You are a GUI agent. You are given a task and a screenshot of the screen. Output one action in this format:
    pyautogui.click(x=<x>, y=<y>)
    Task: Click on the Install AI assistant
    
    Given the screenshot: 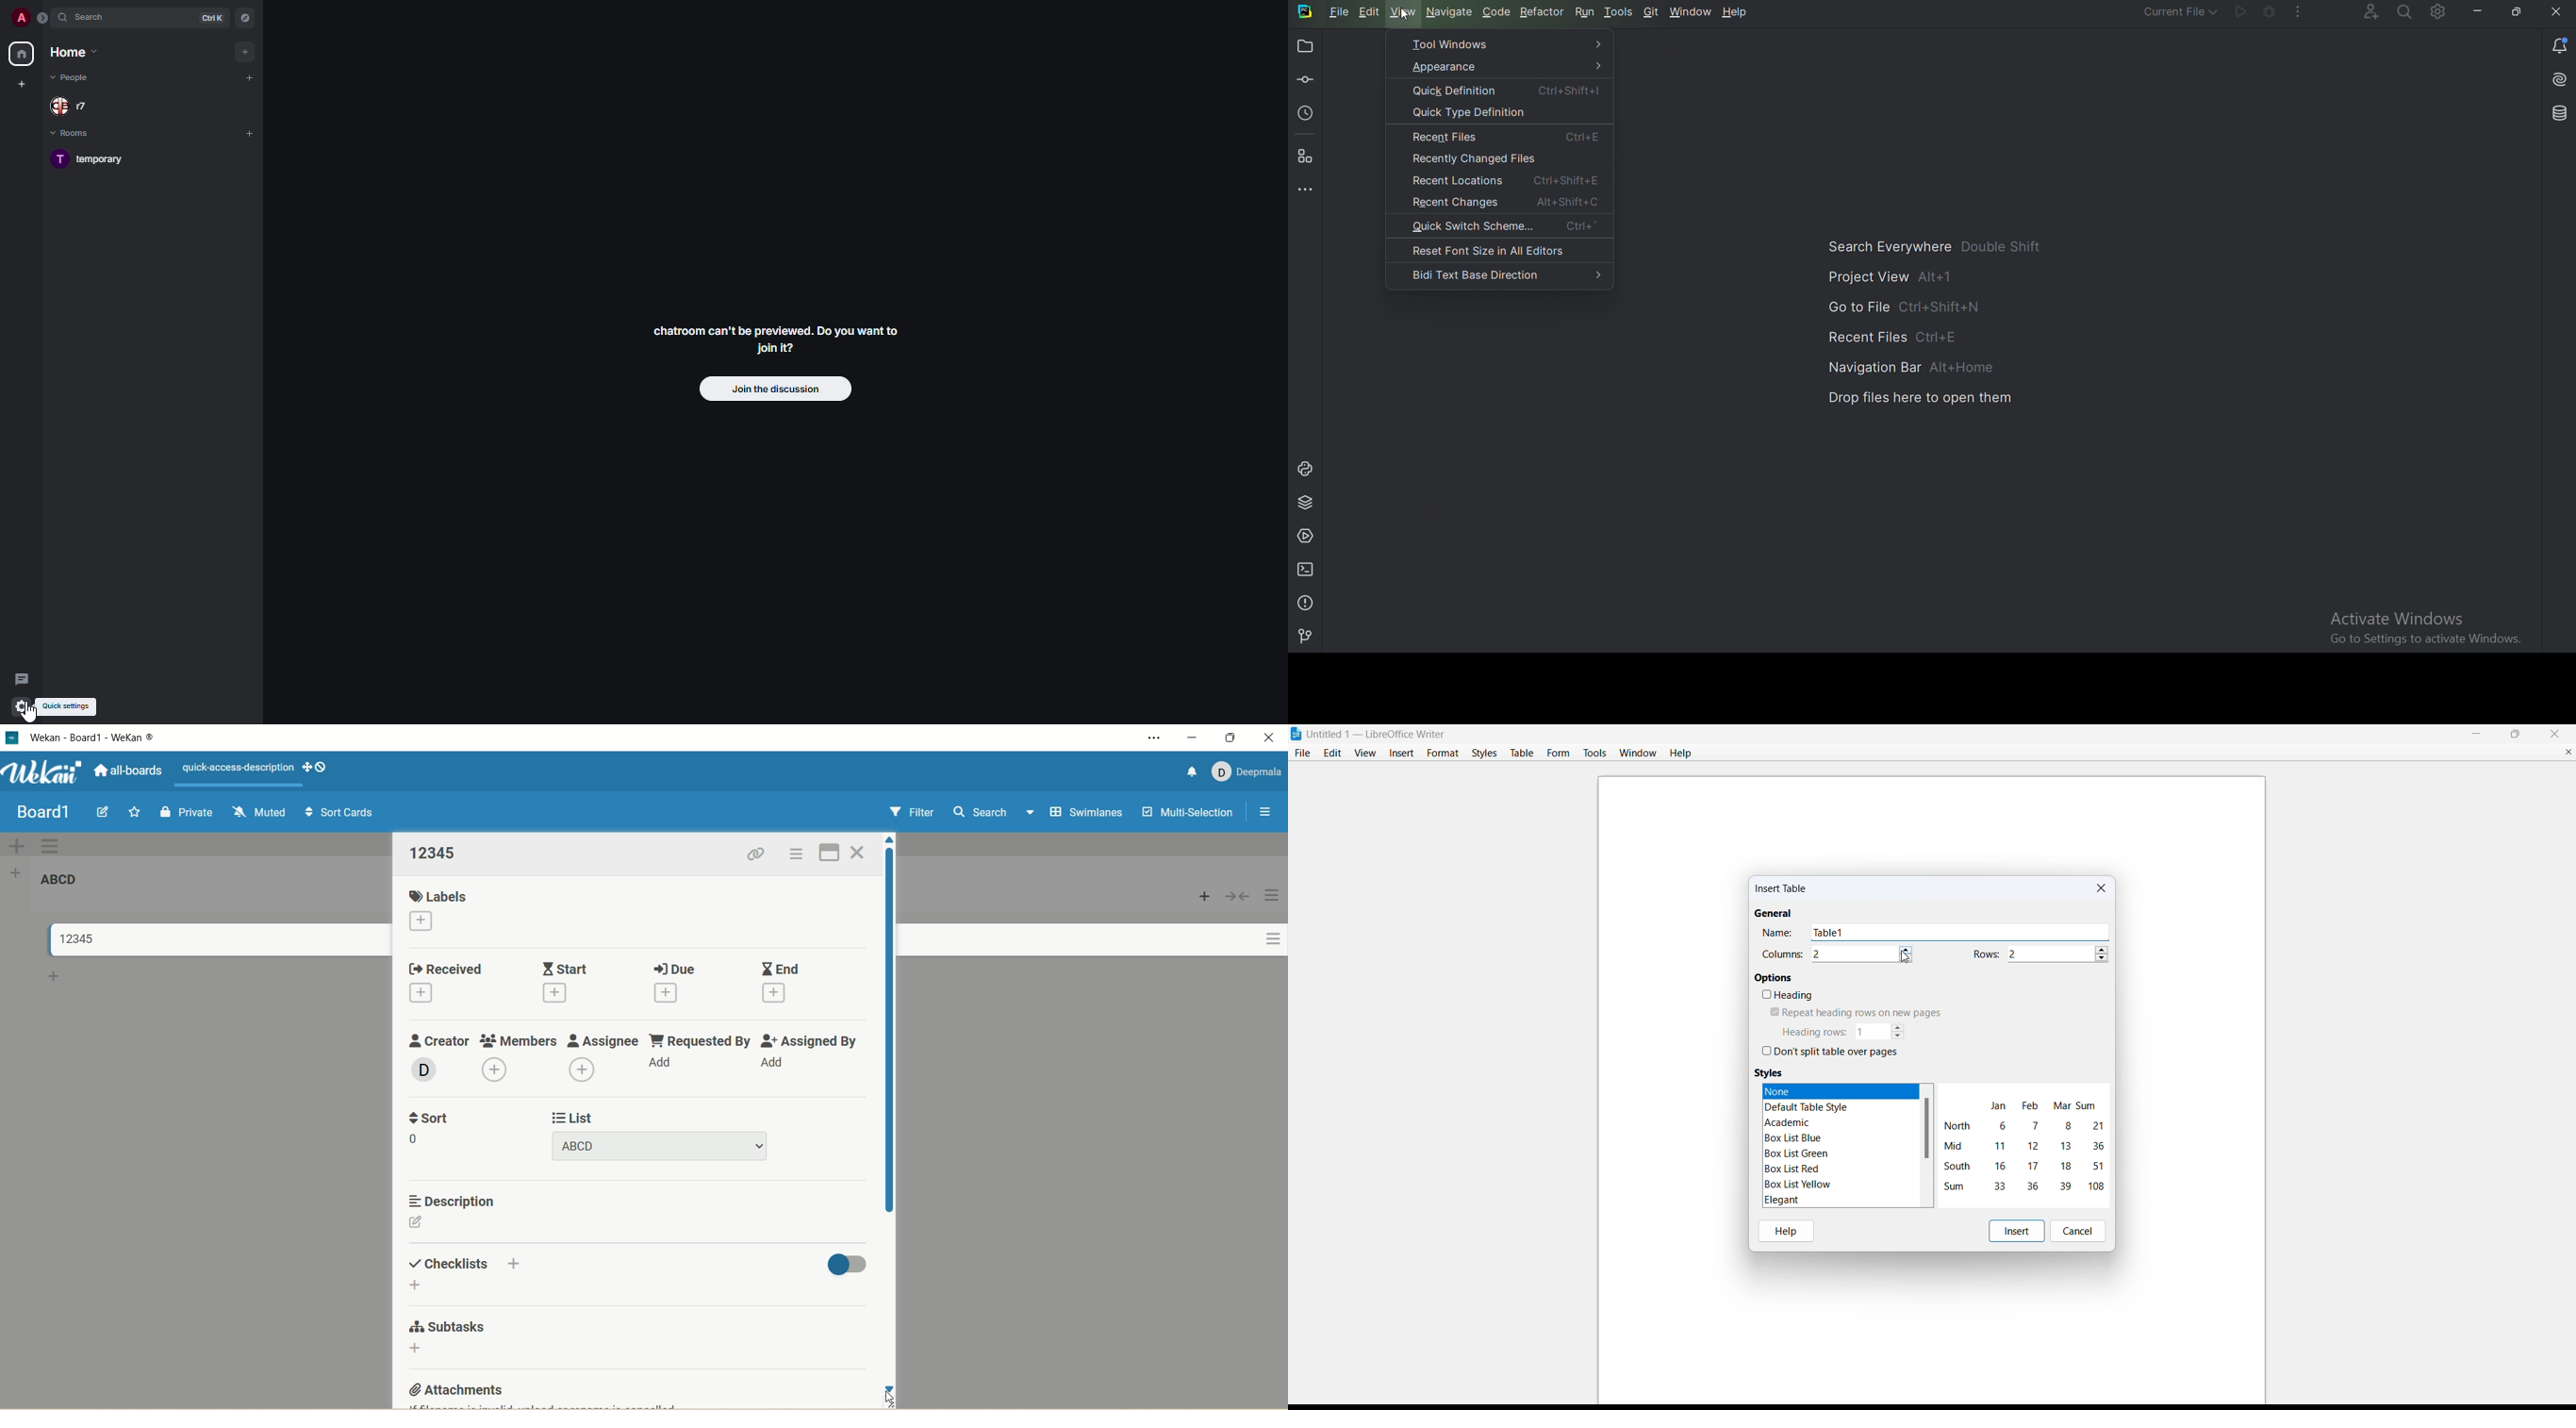 What is the action you would take?
    pyautogui.click(x=2554, y=79)
    